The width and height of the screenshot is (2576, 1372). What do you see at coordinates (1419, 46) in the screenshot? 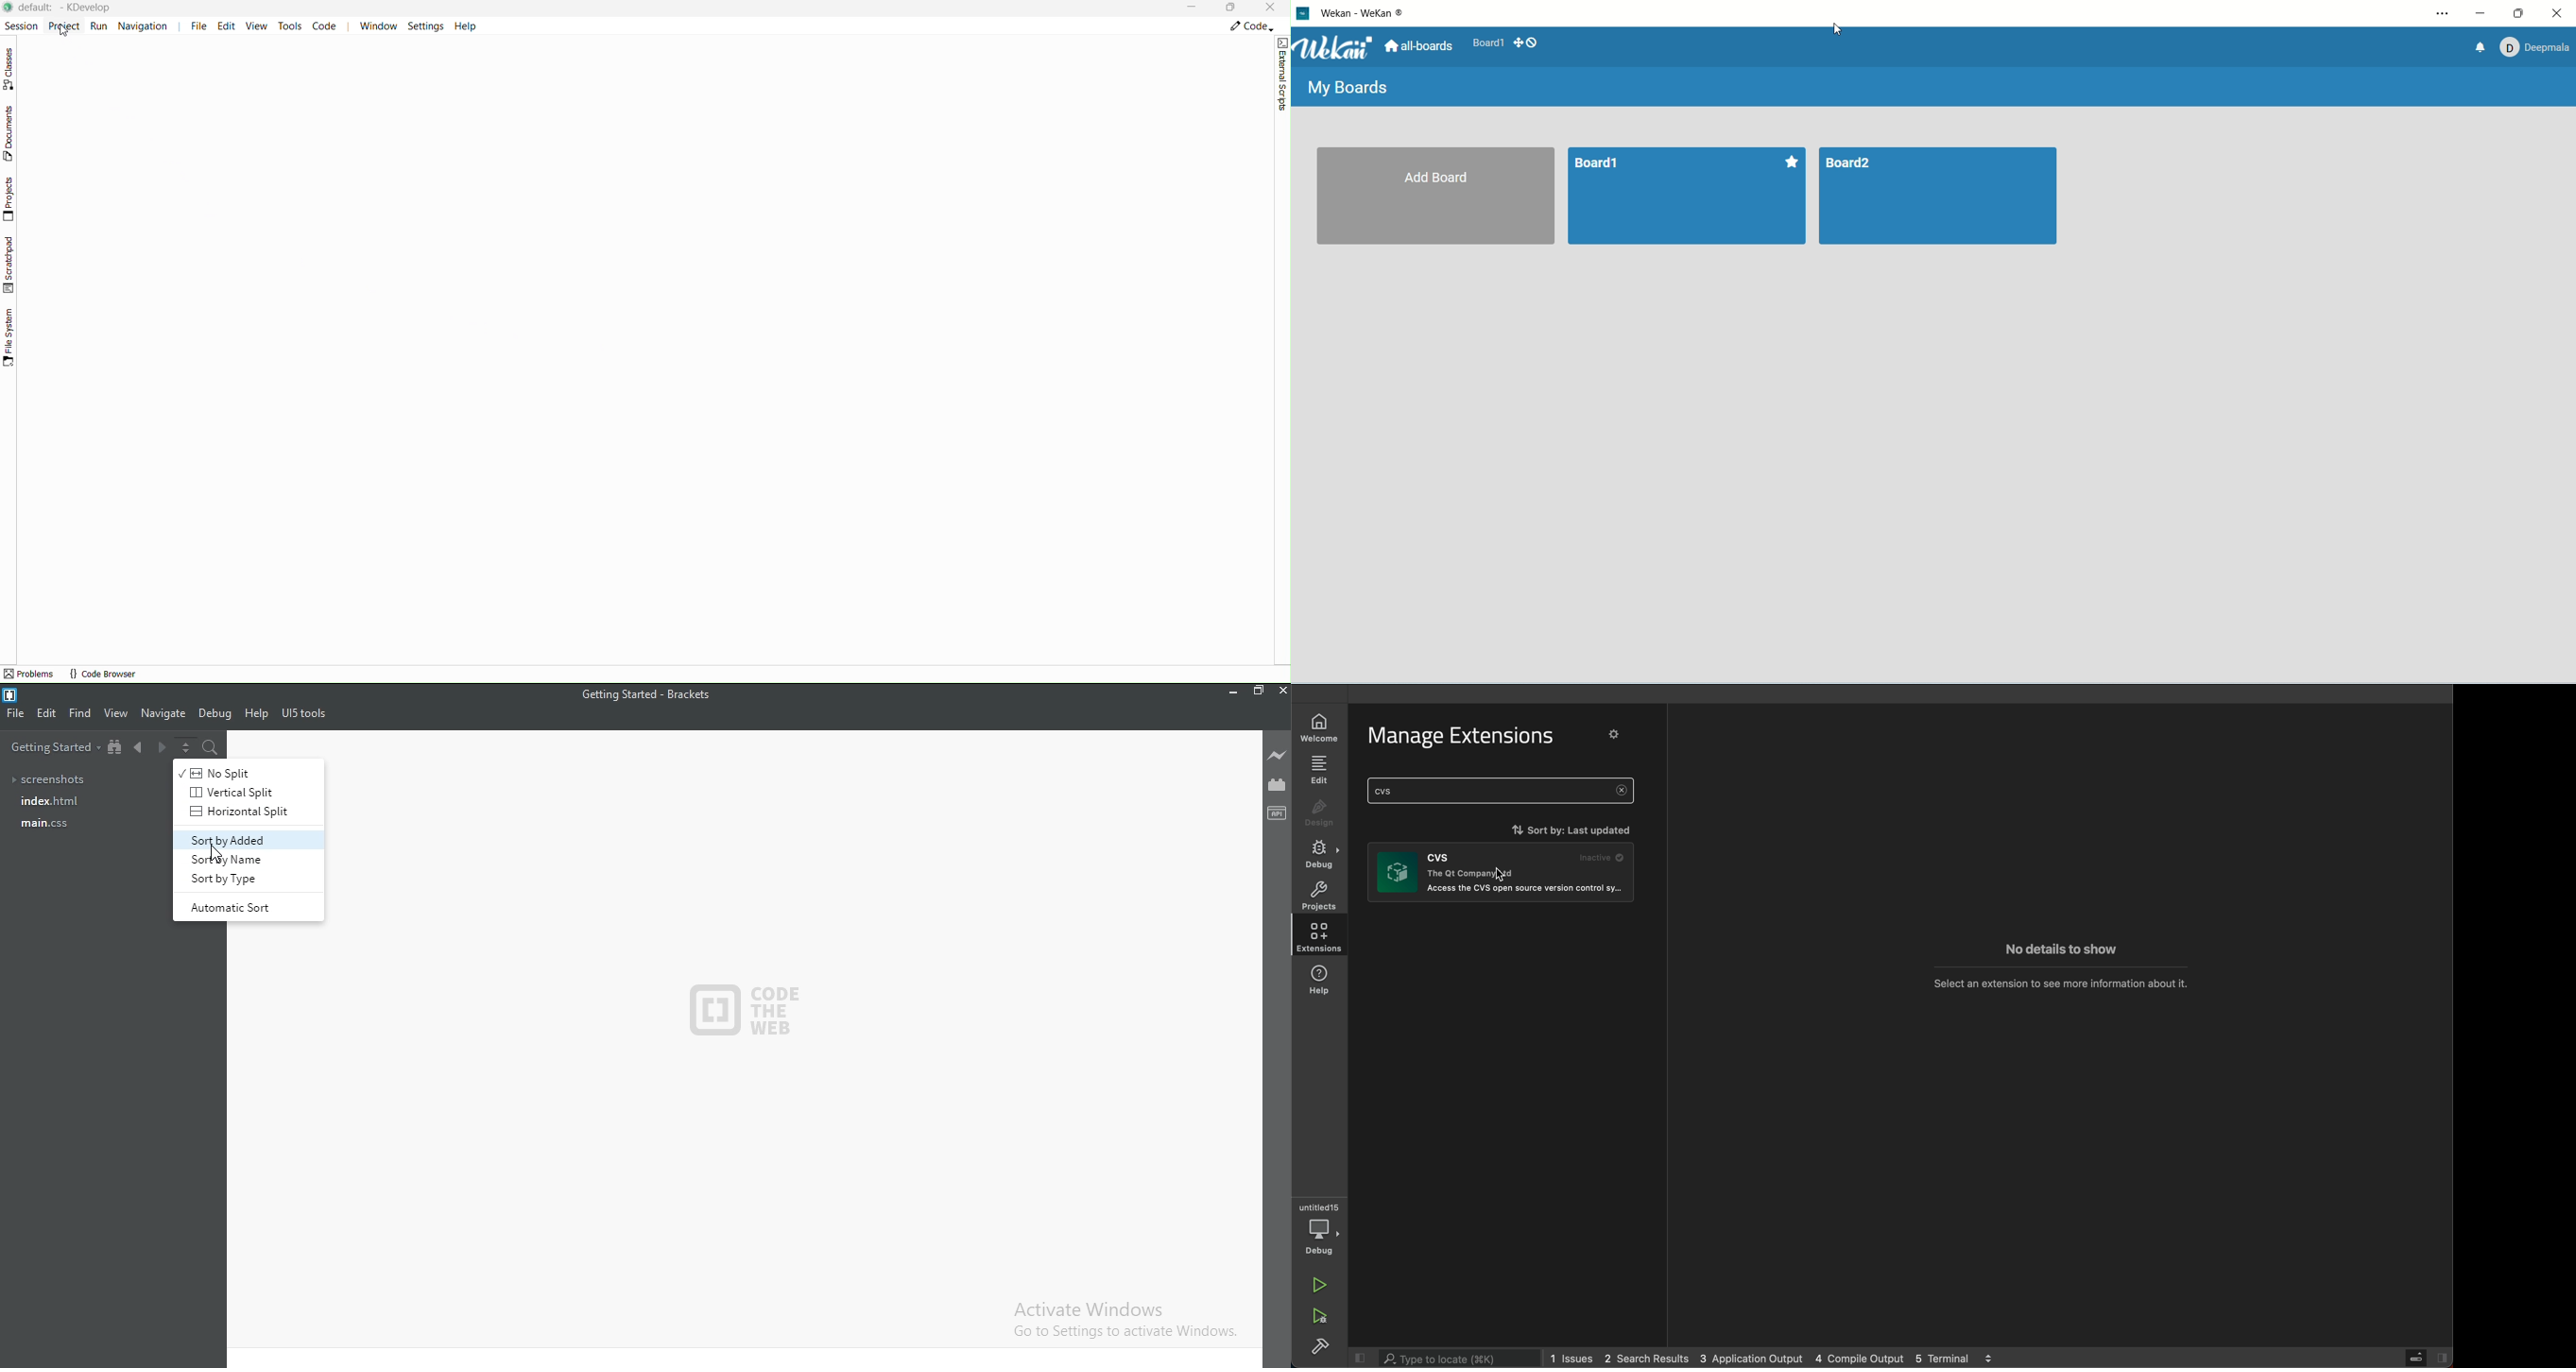
I see `all boards` at bounding box center [1419, 46].